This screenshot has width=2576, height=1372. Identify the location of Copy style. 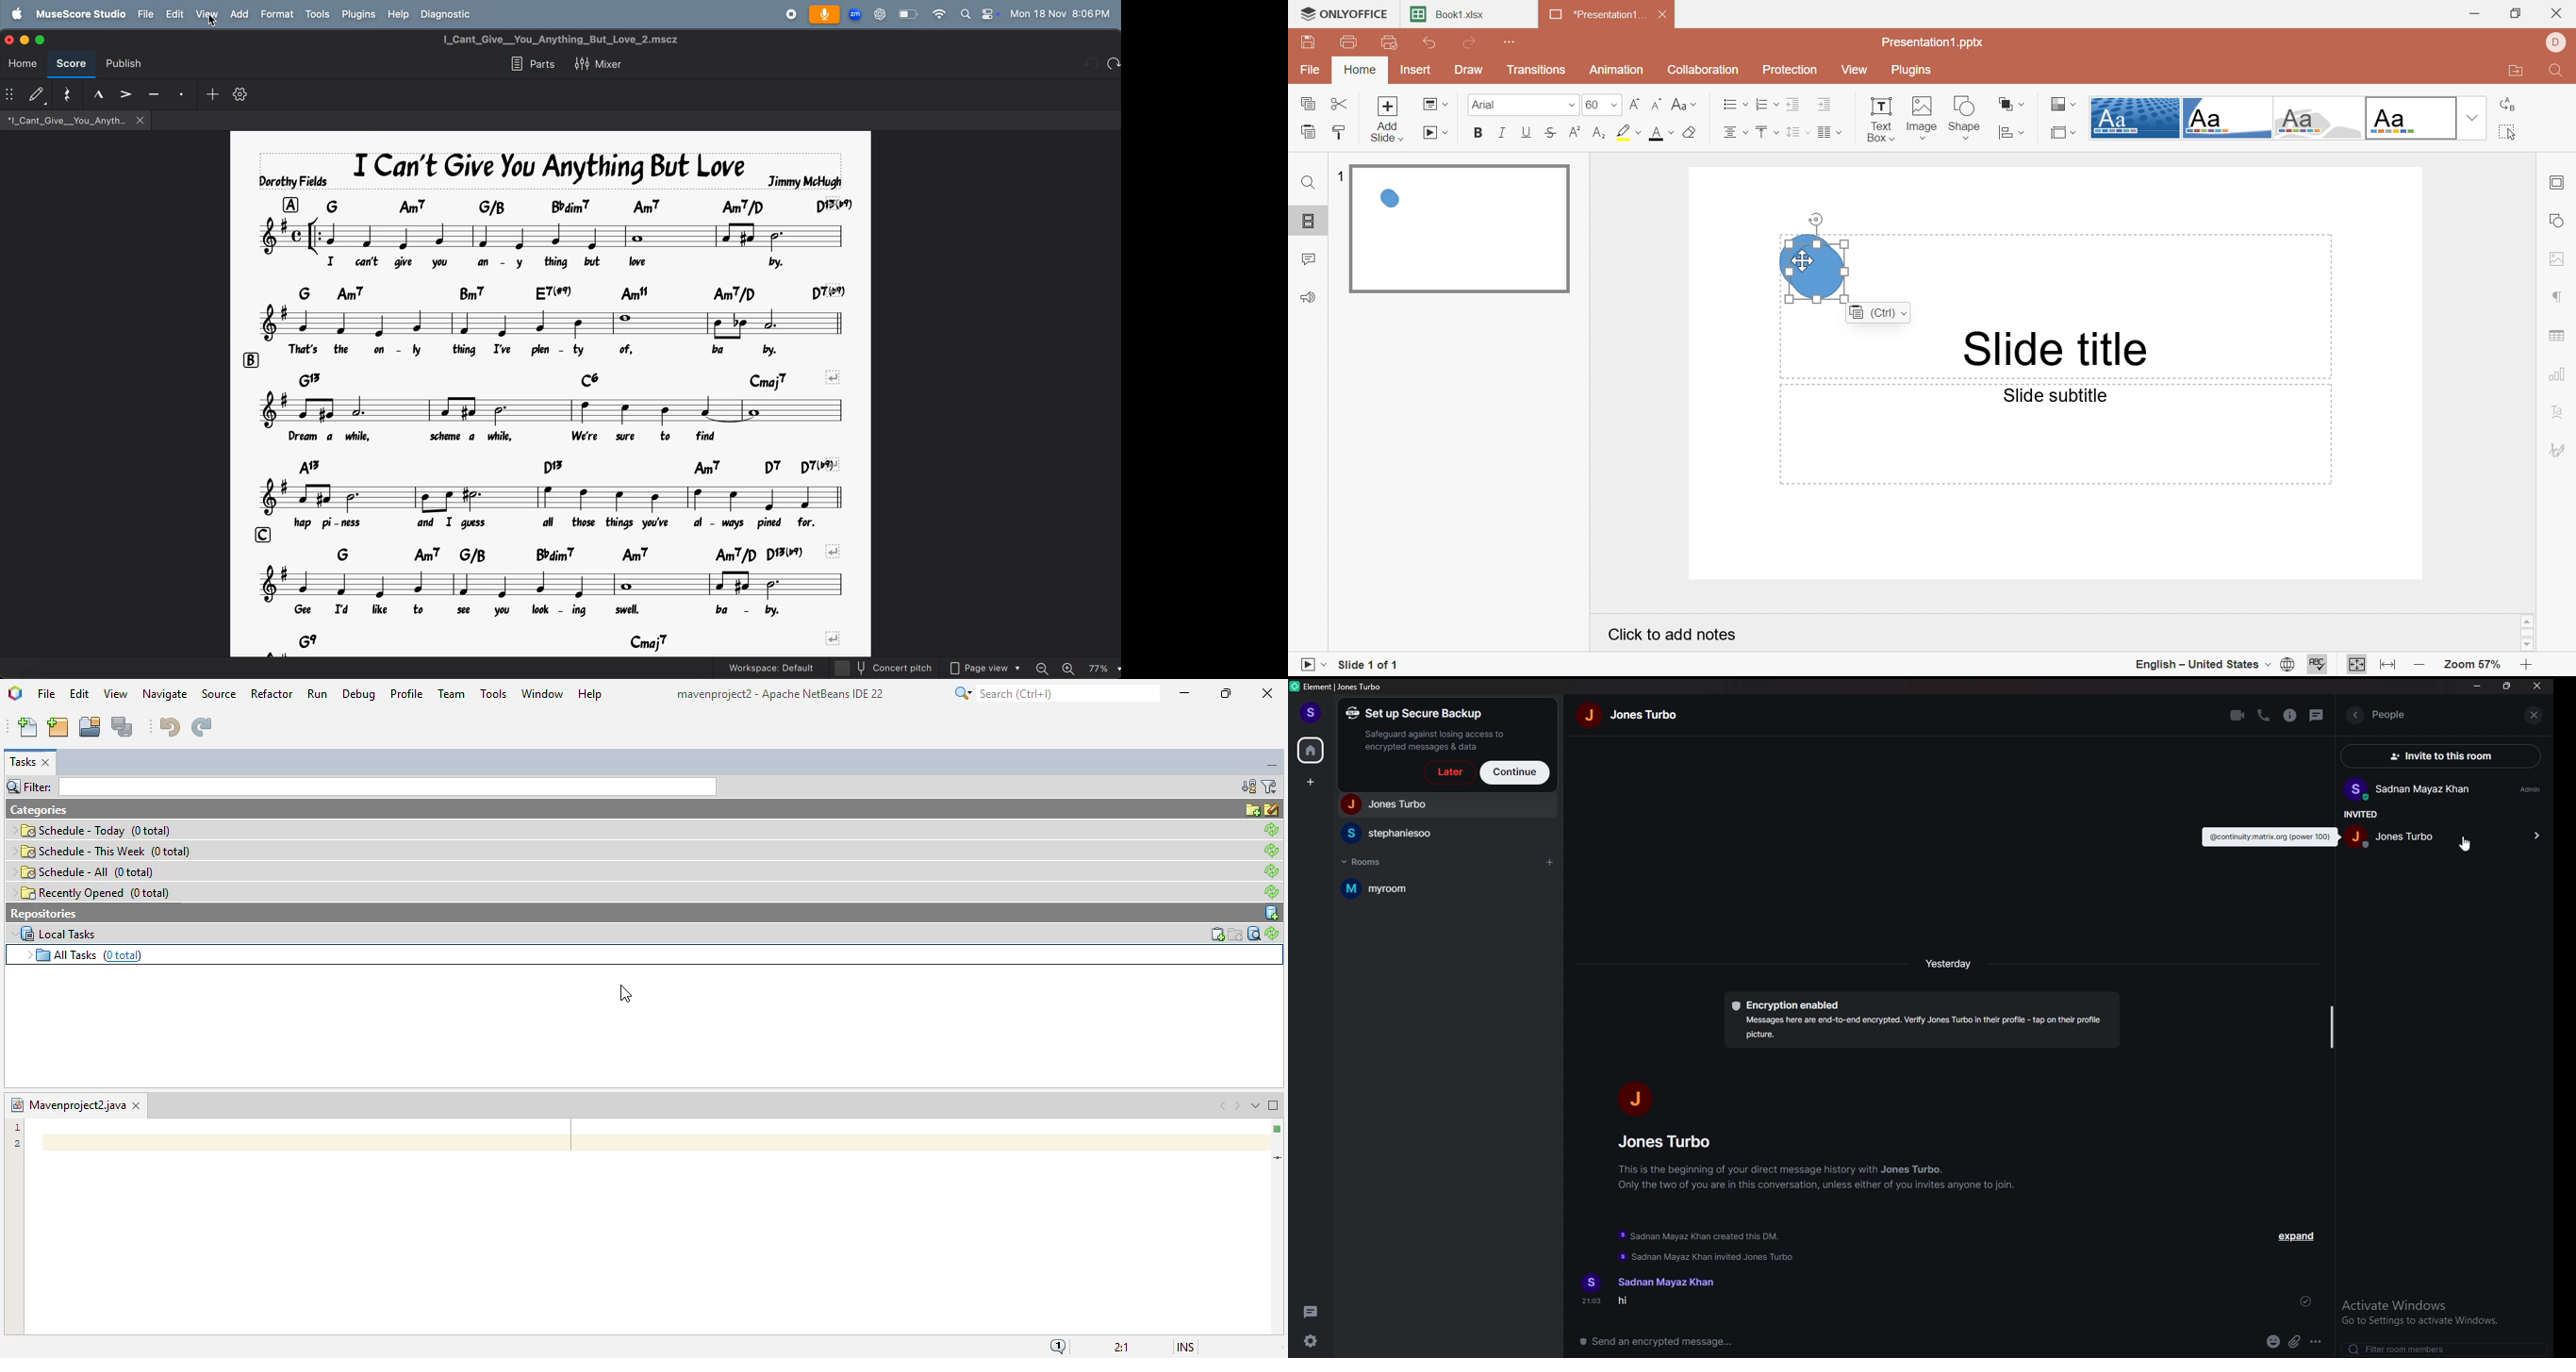
(1339, 131).